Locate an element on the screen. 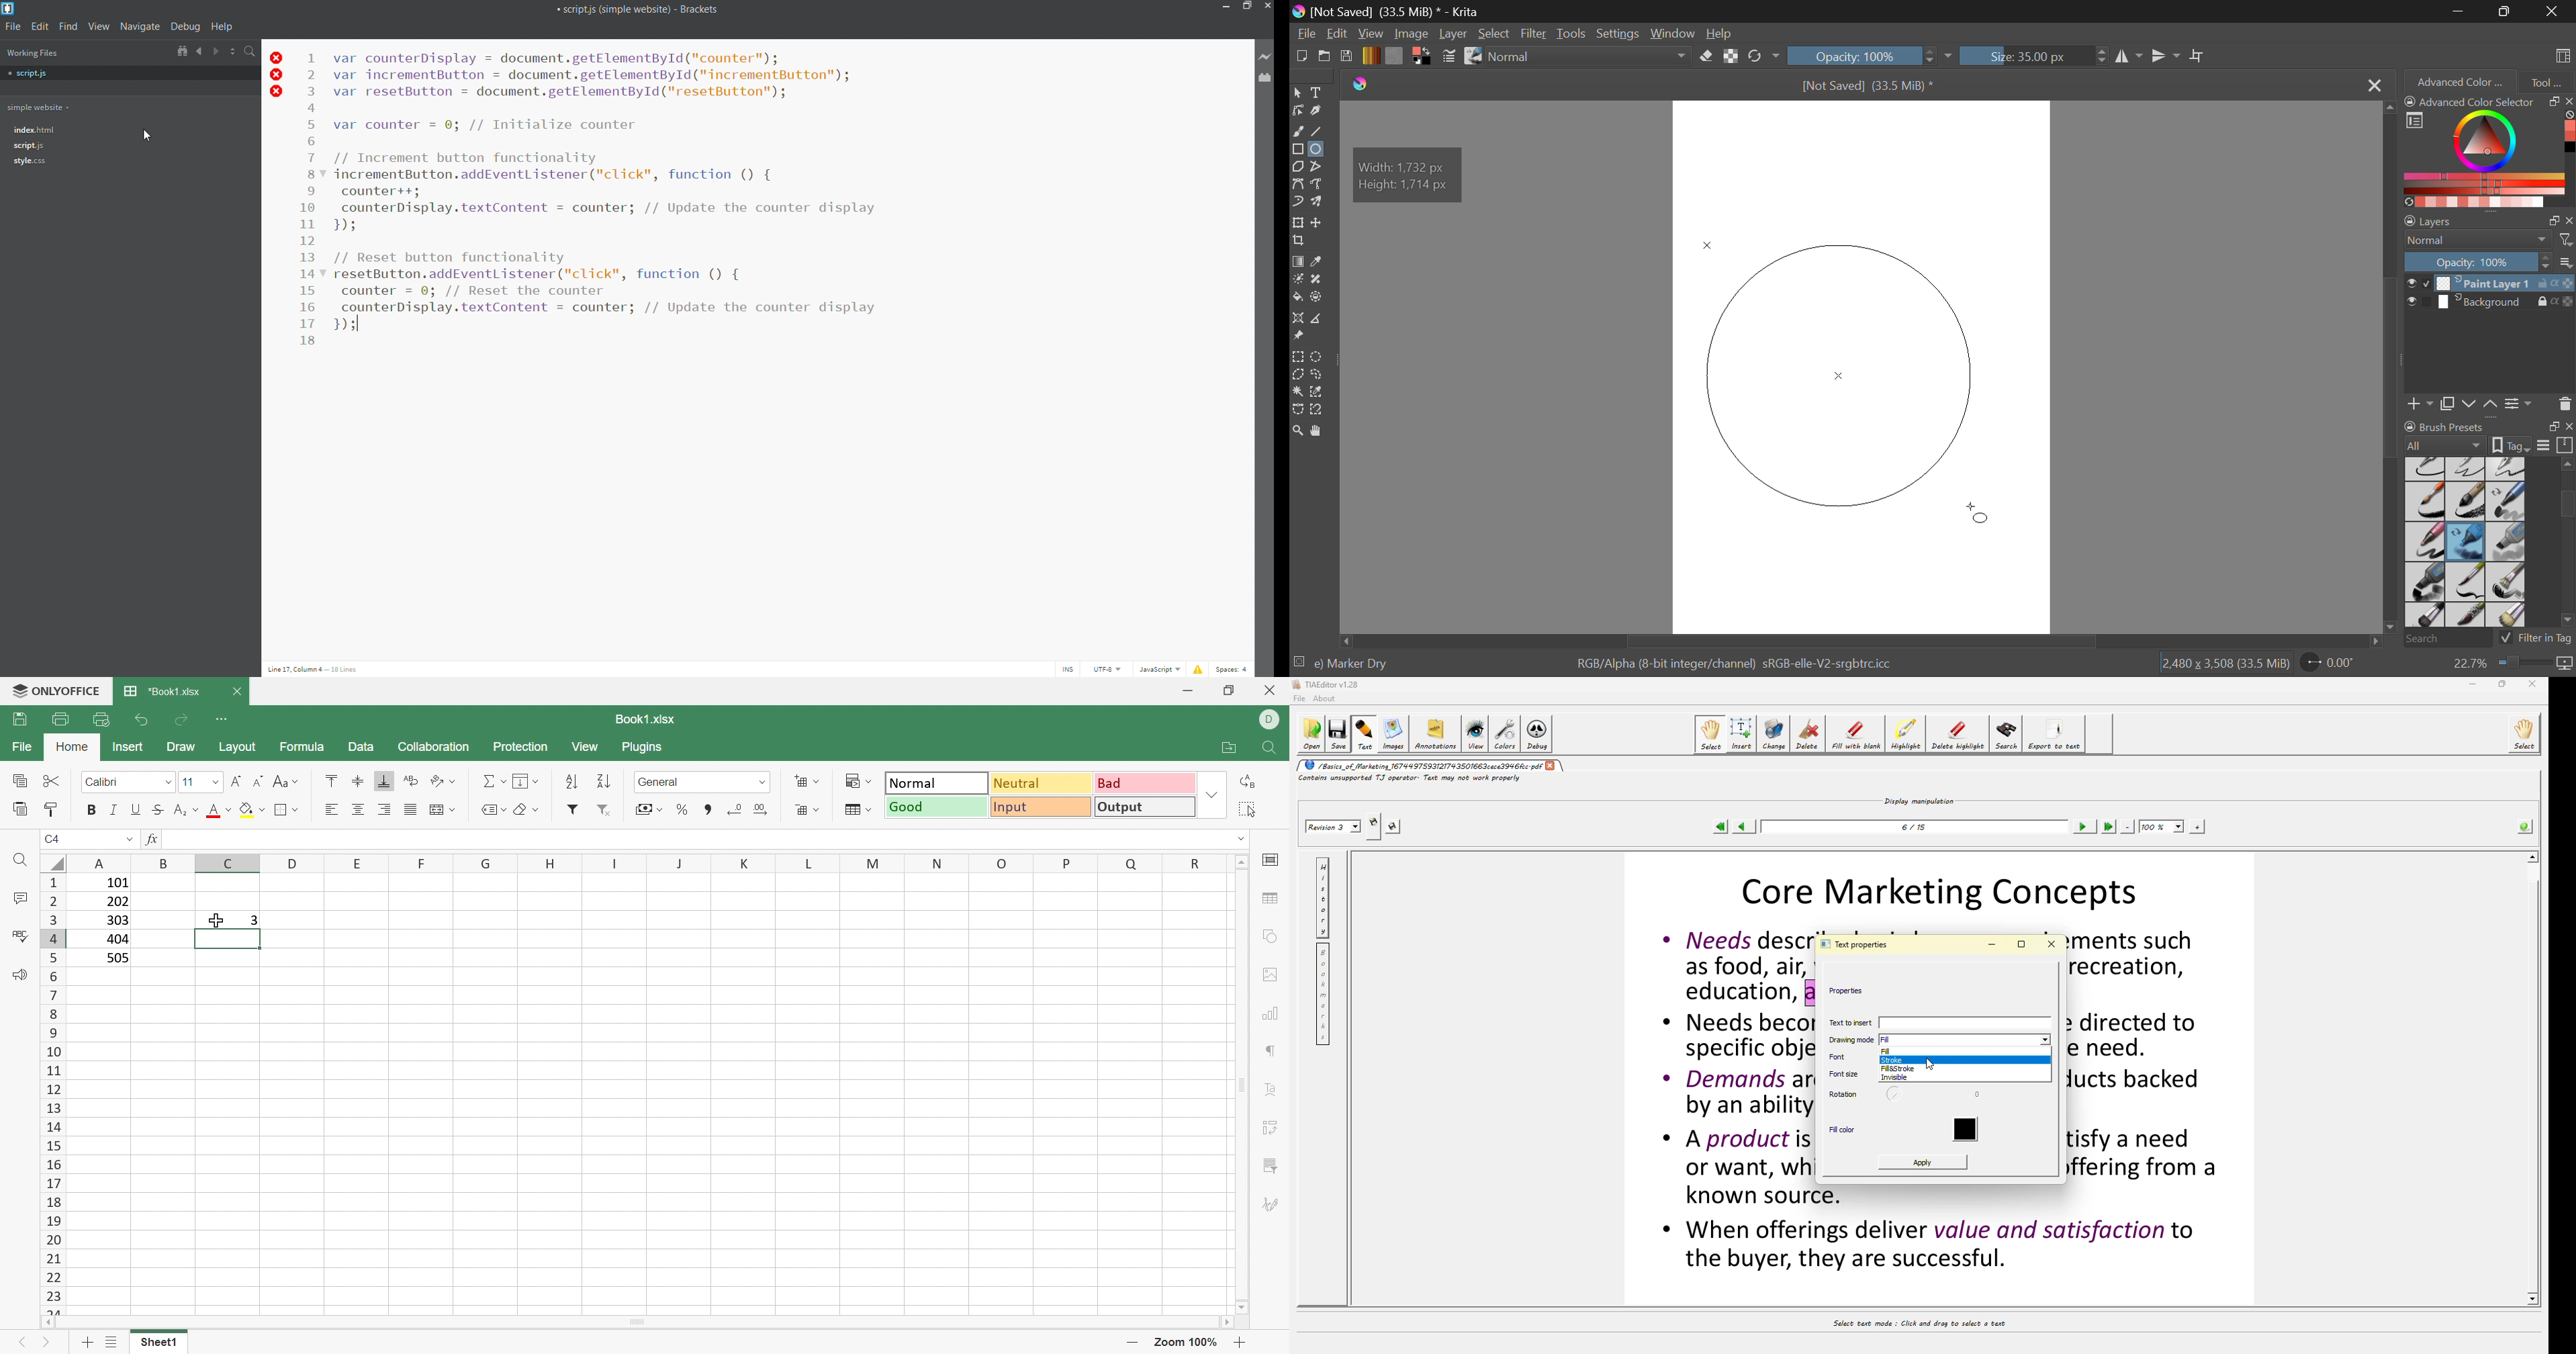  Smart Patch Tool is located at coordinates (1319, 280).